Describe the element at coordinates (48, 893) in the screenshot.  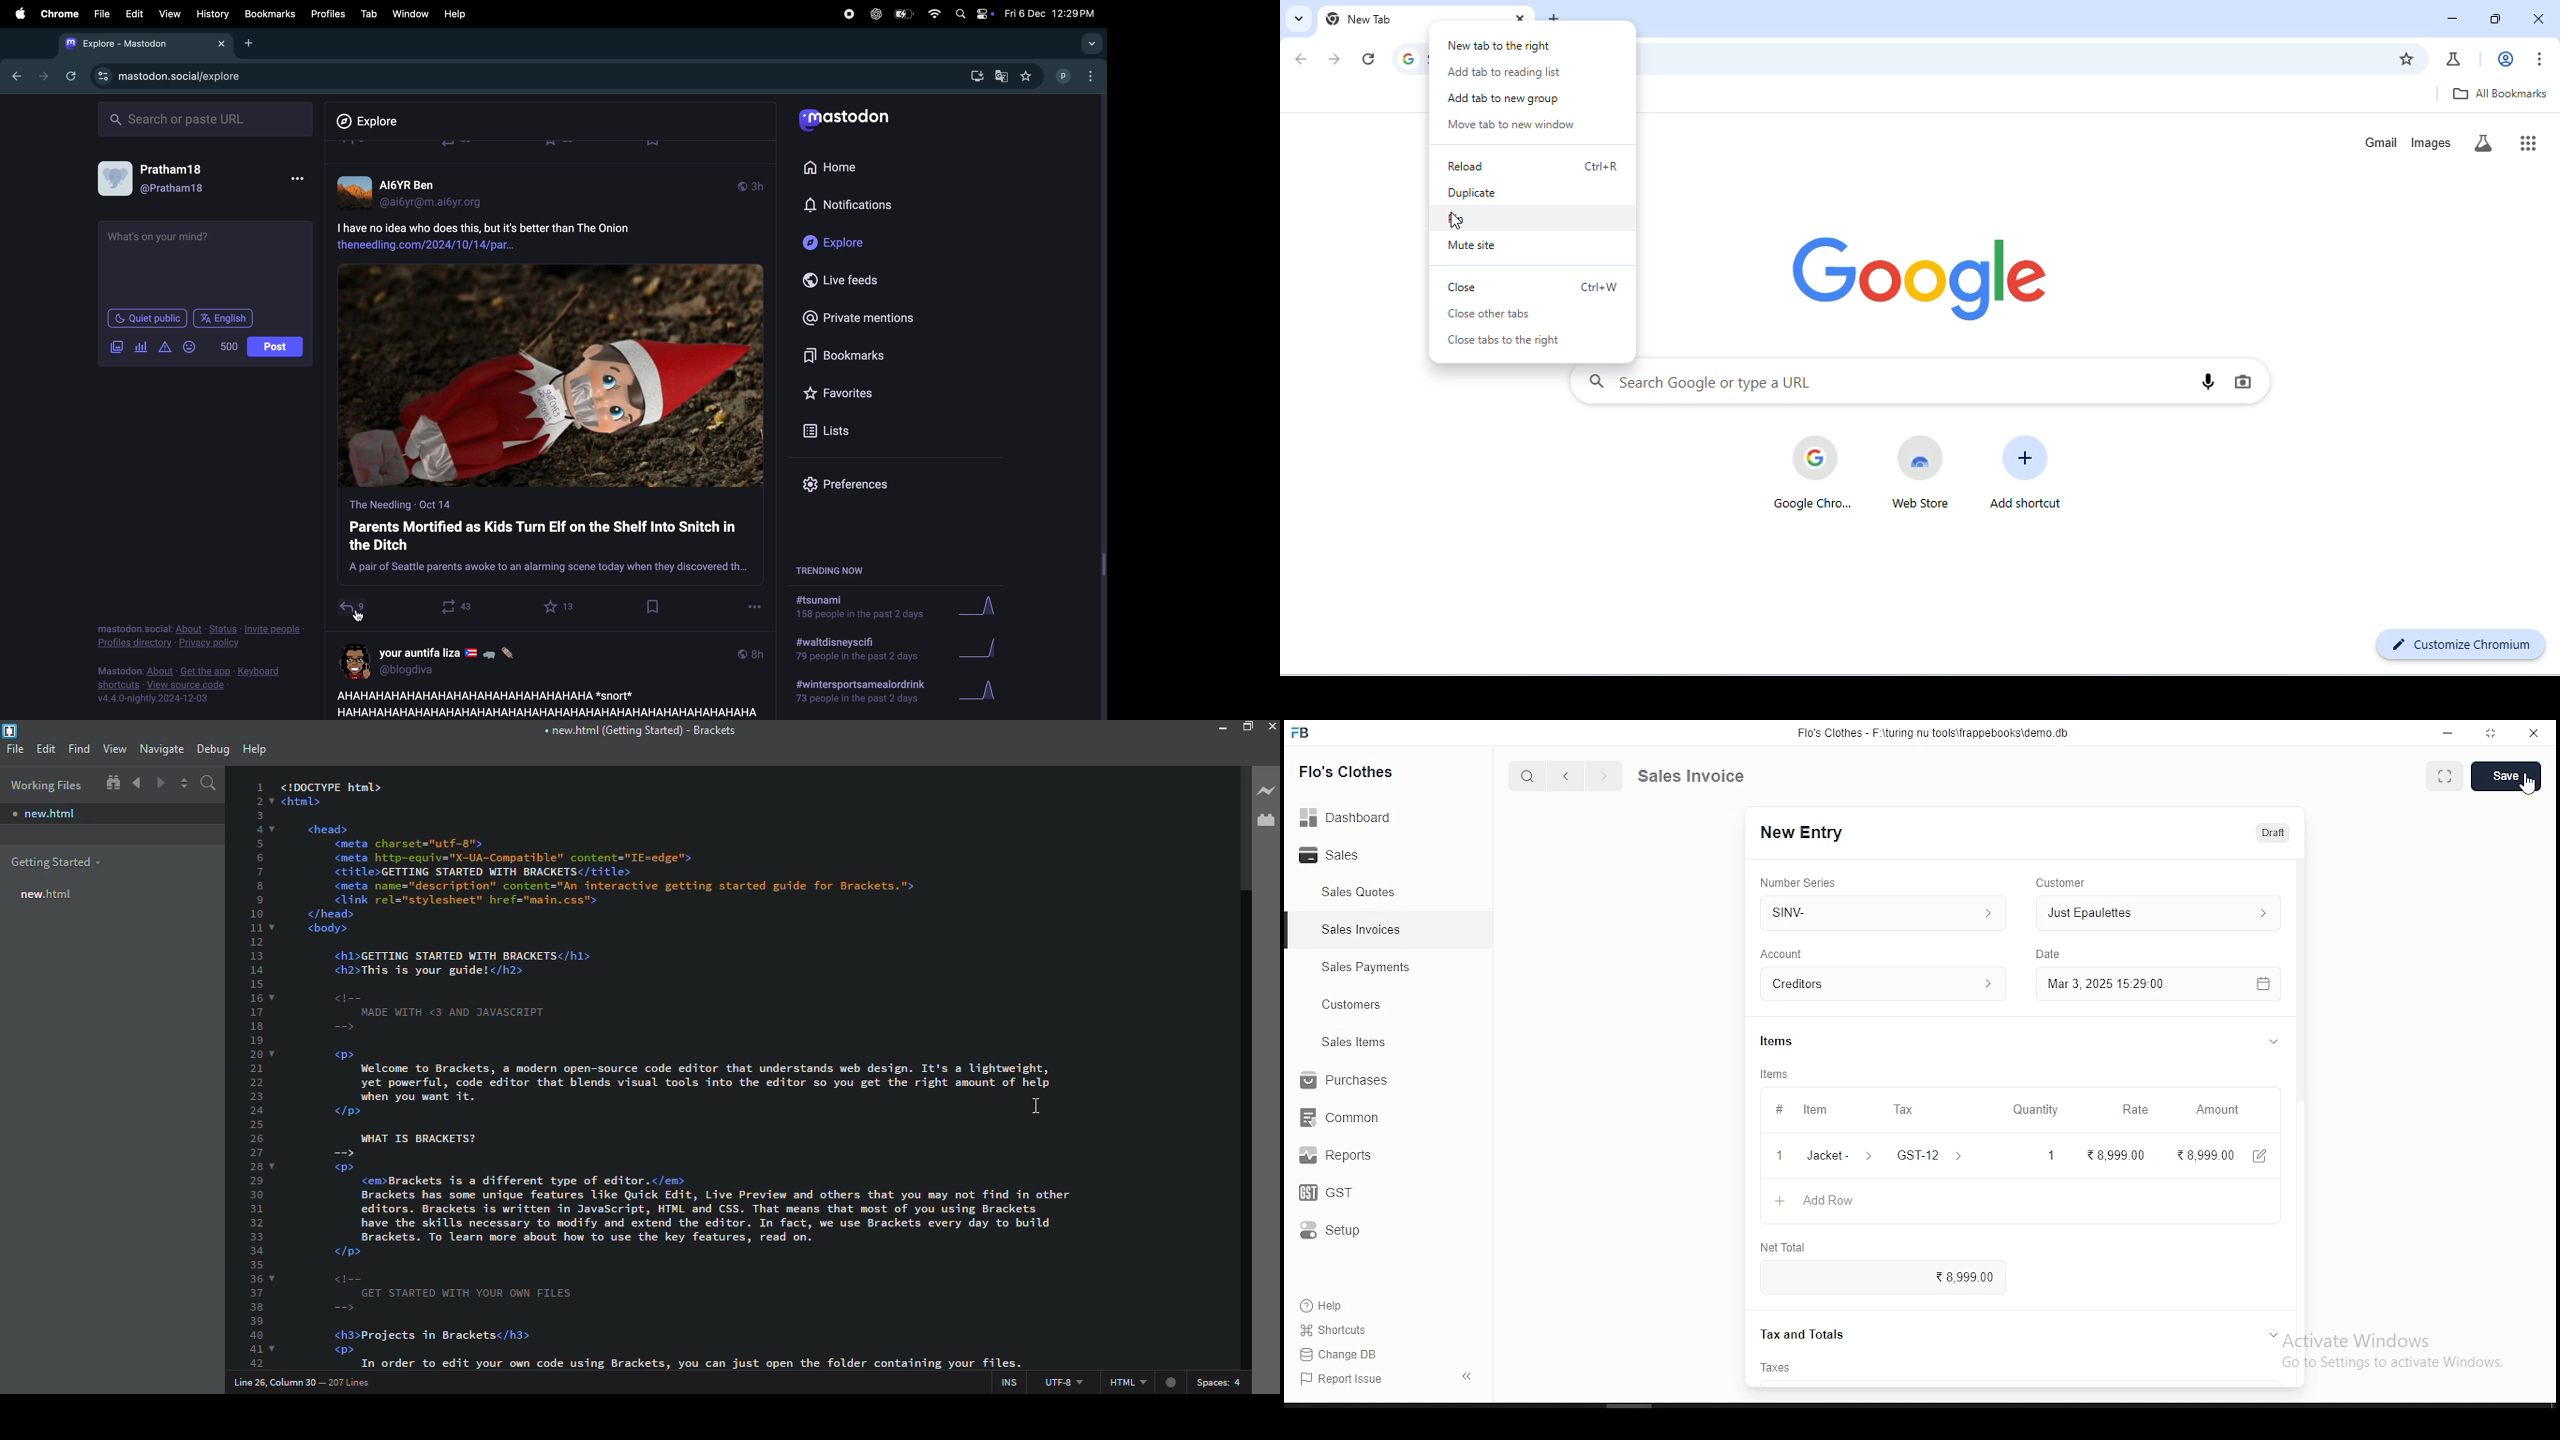
I see `new` at that location.